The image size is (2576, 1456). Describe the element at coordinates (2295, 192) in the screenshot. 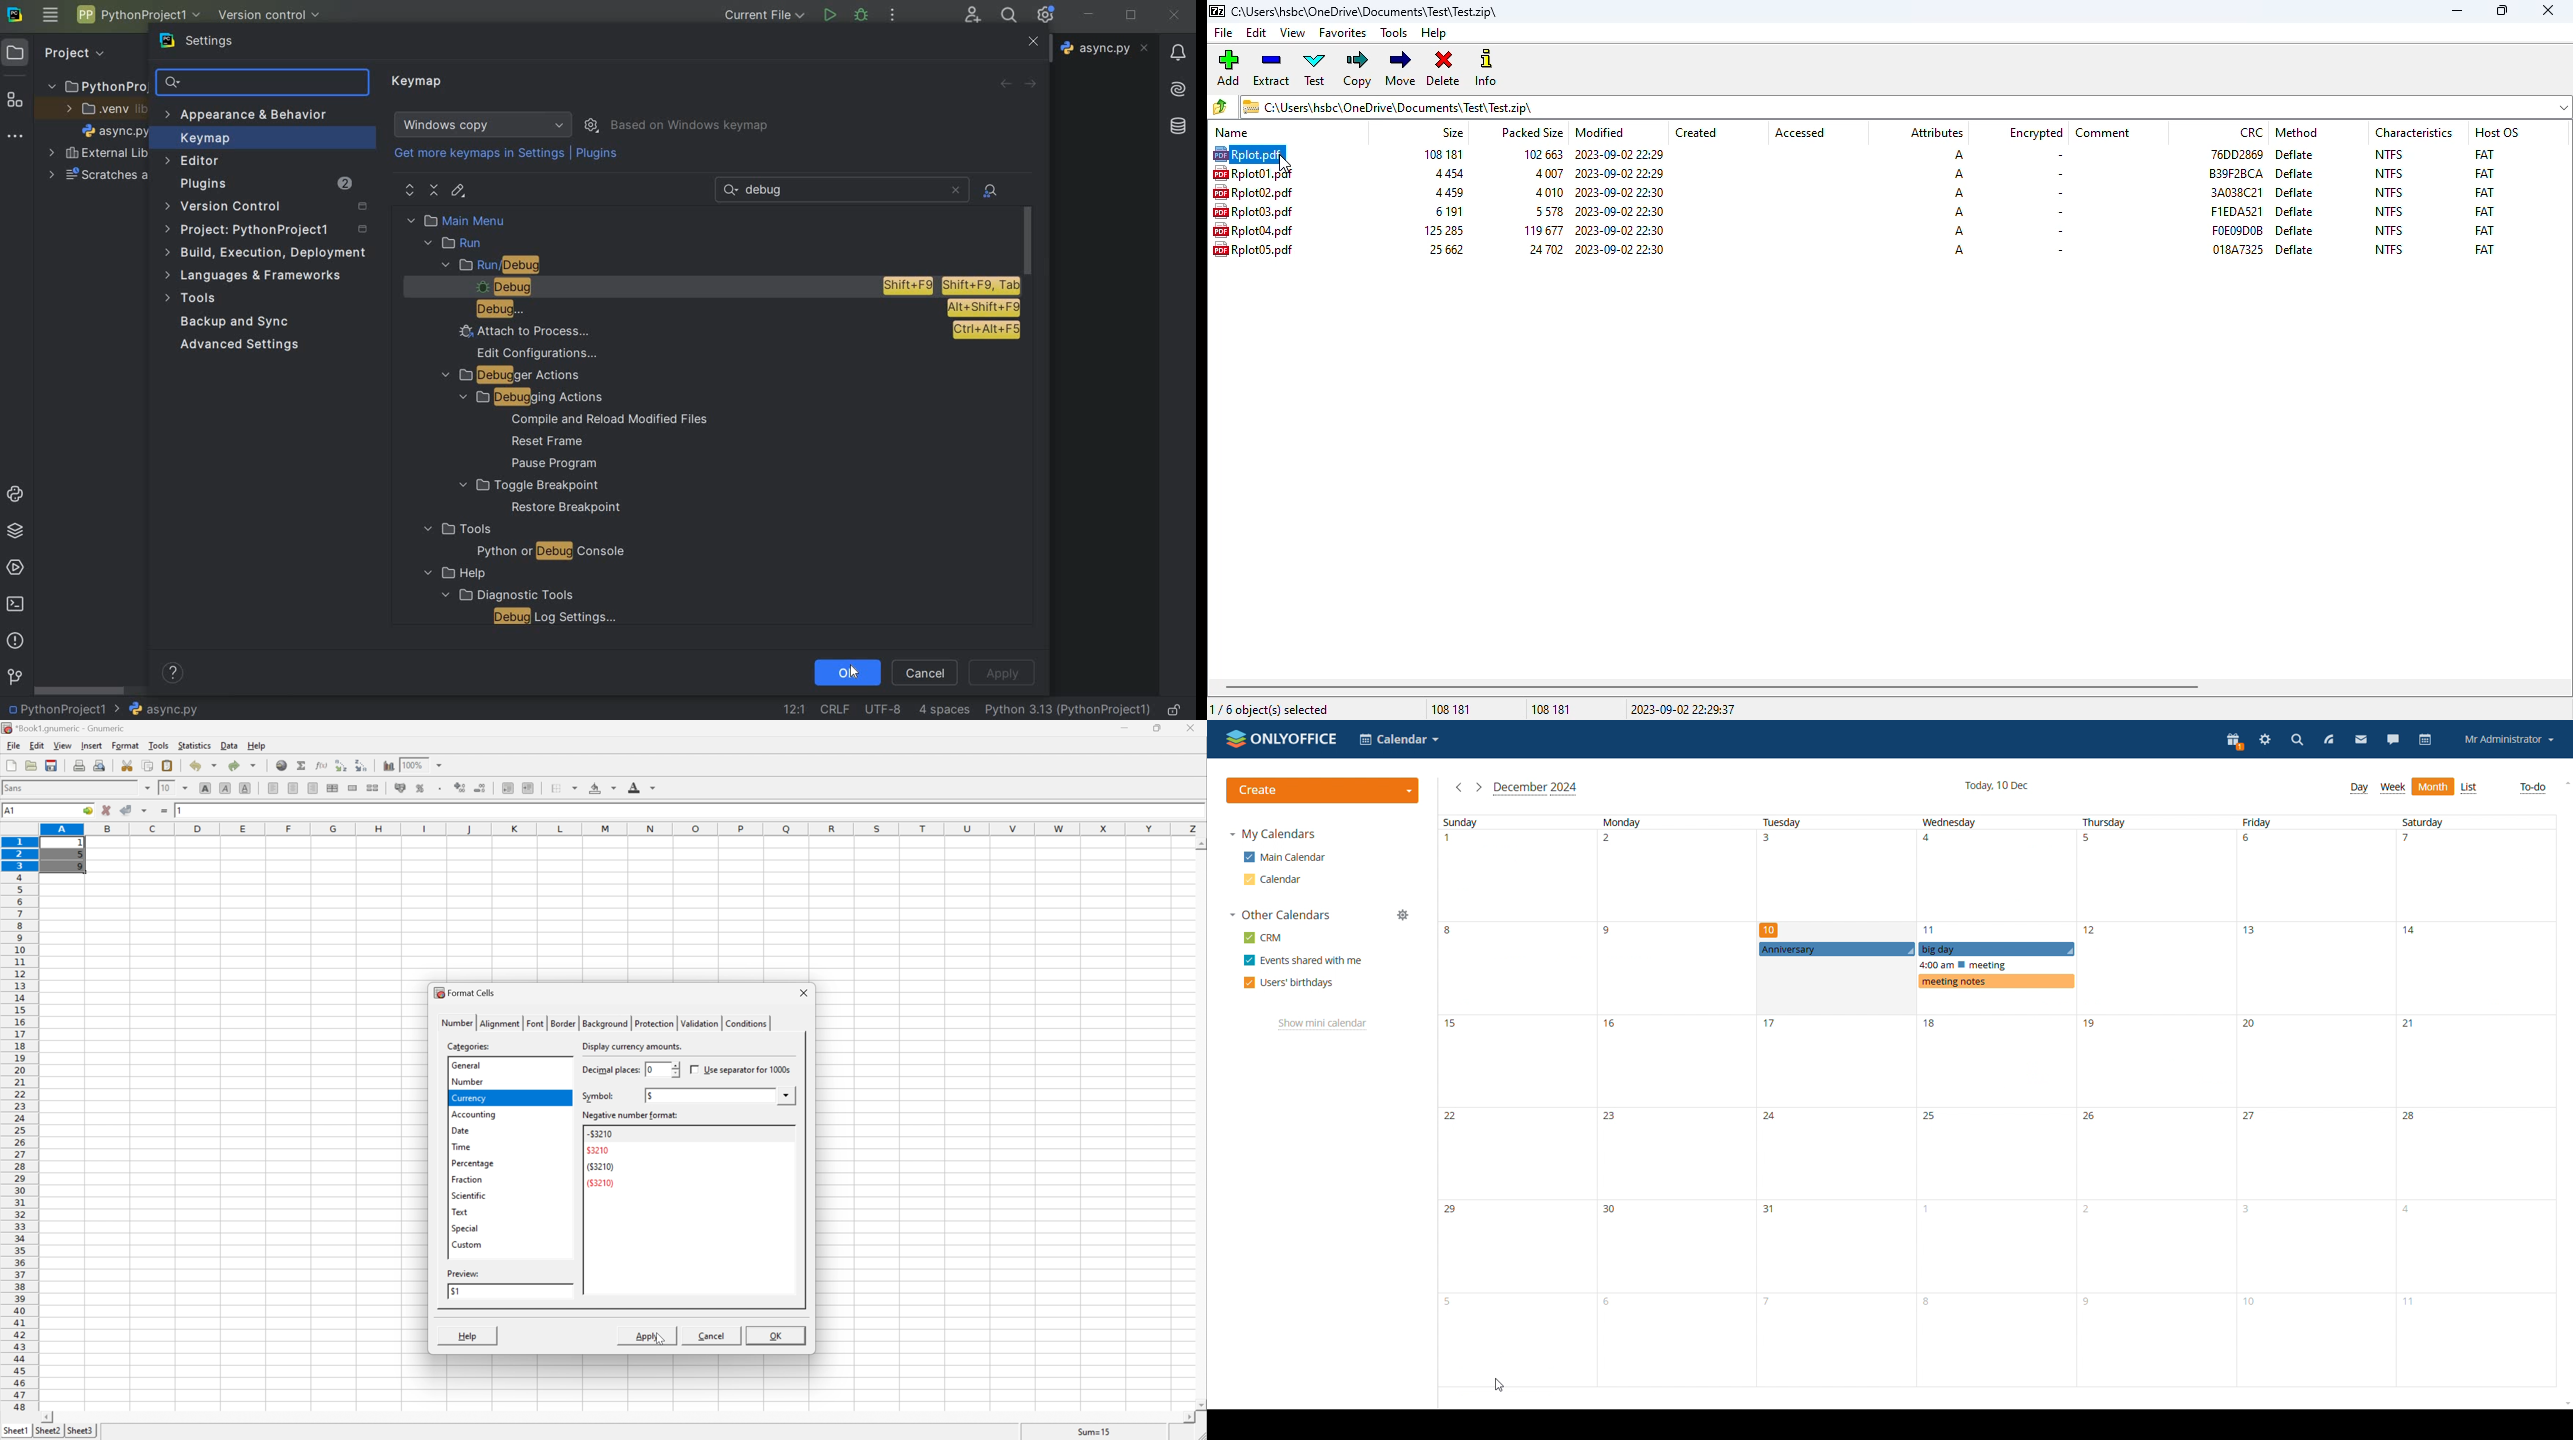

I see `deflate` at that location.